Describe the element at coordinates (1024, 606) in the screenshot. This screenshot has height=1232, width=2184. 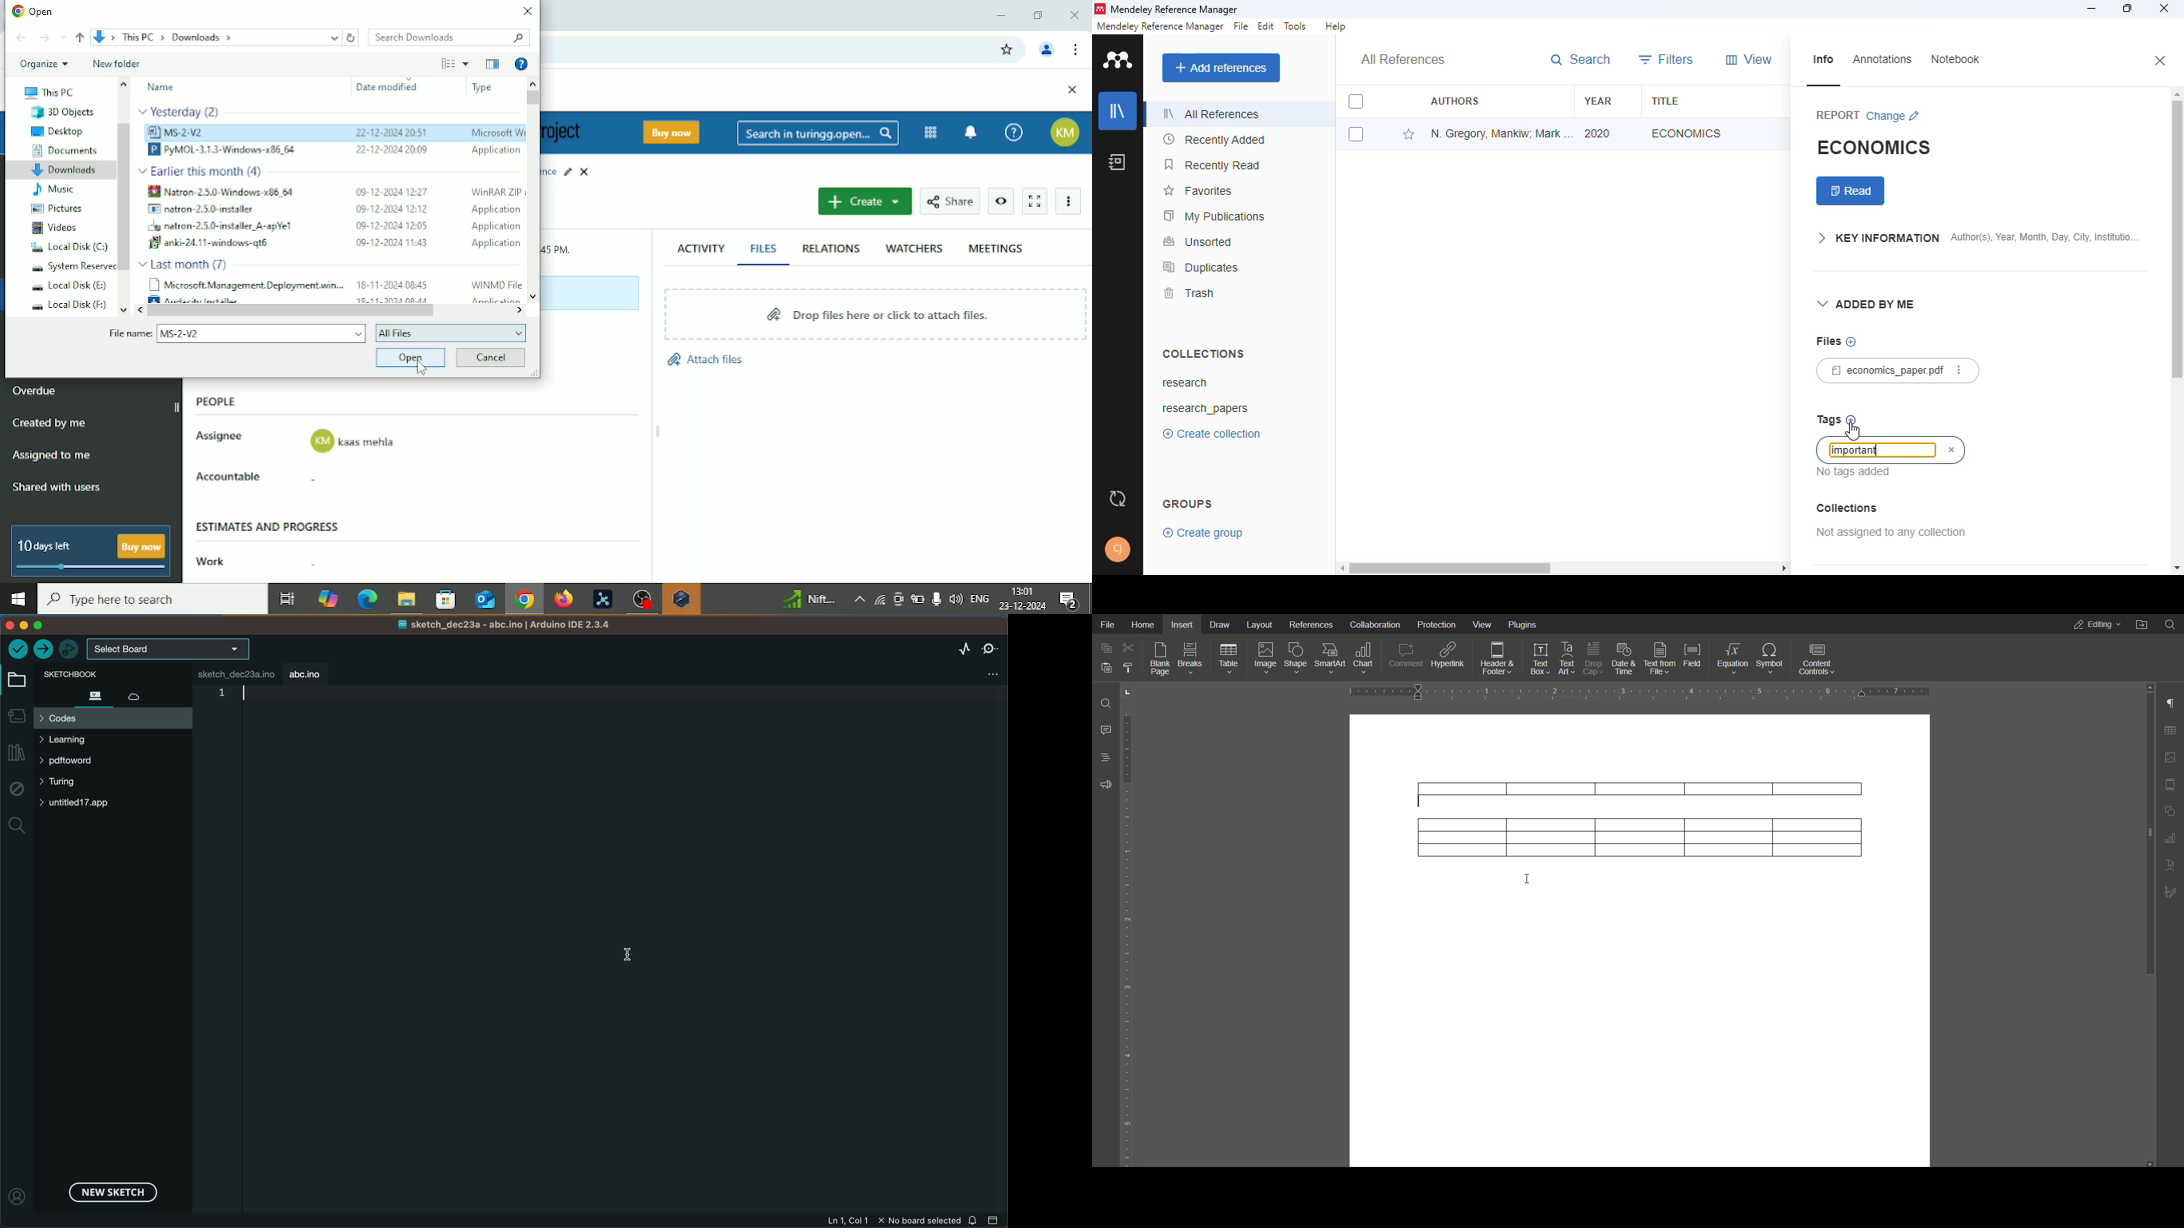
I see `Date` at that location.